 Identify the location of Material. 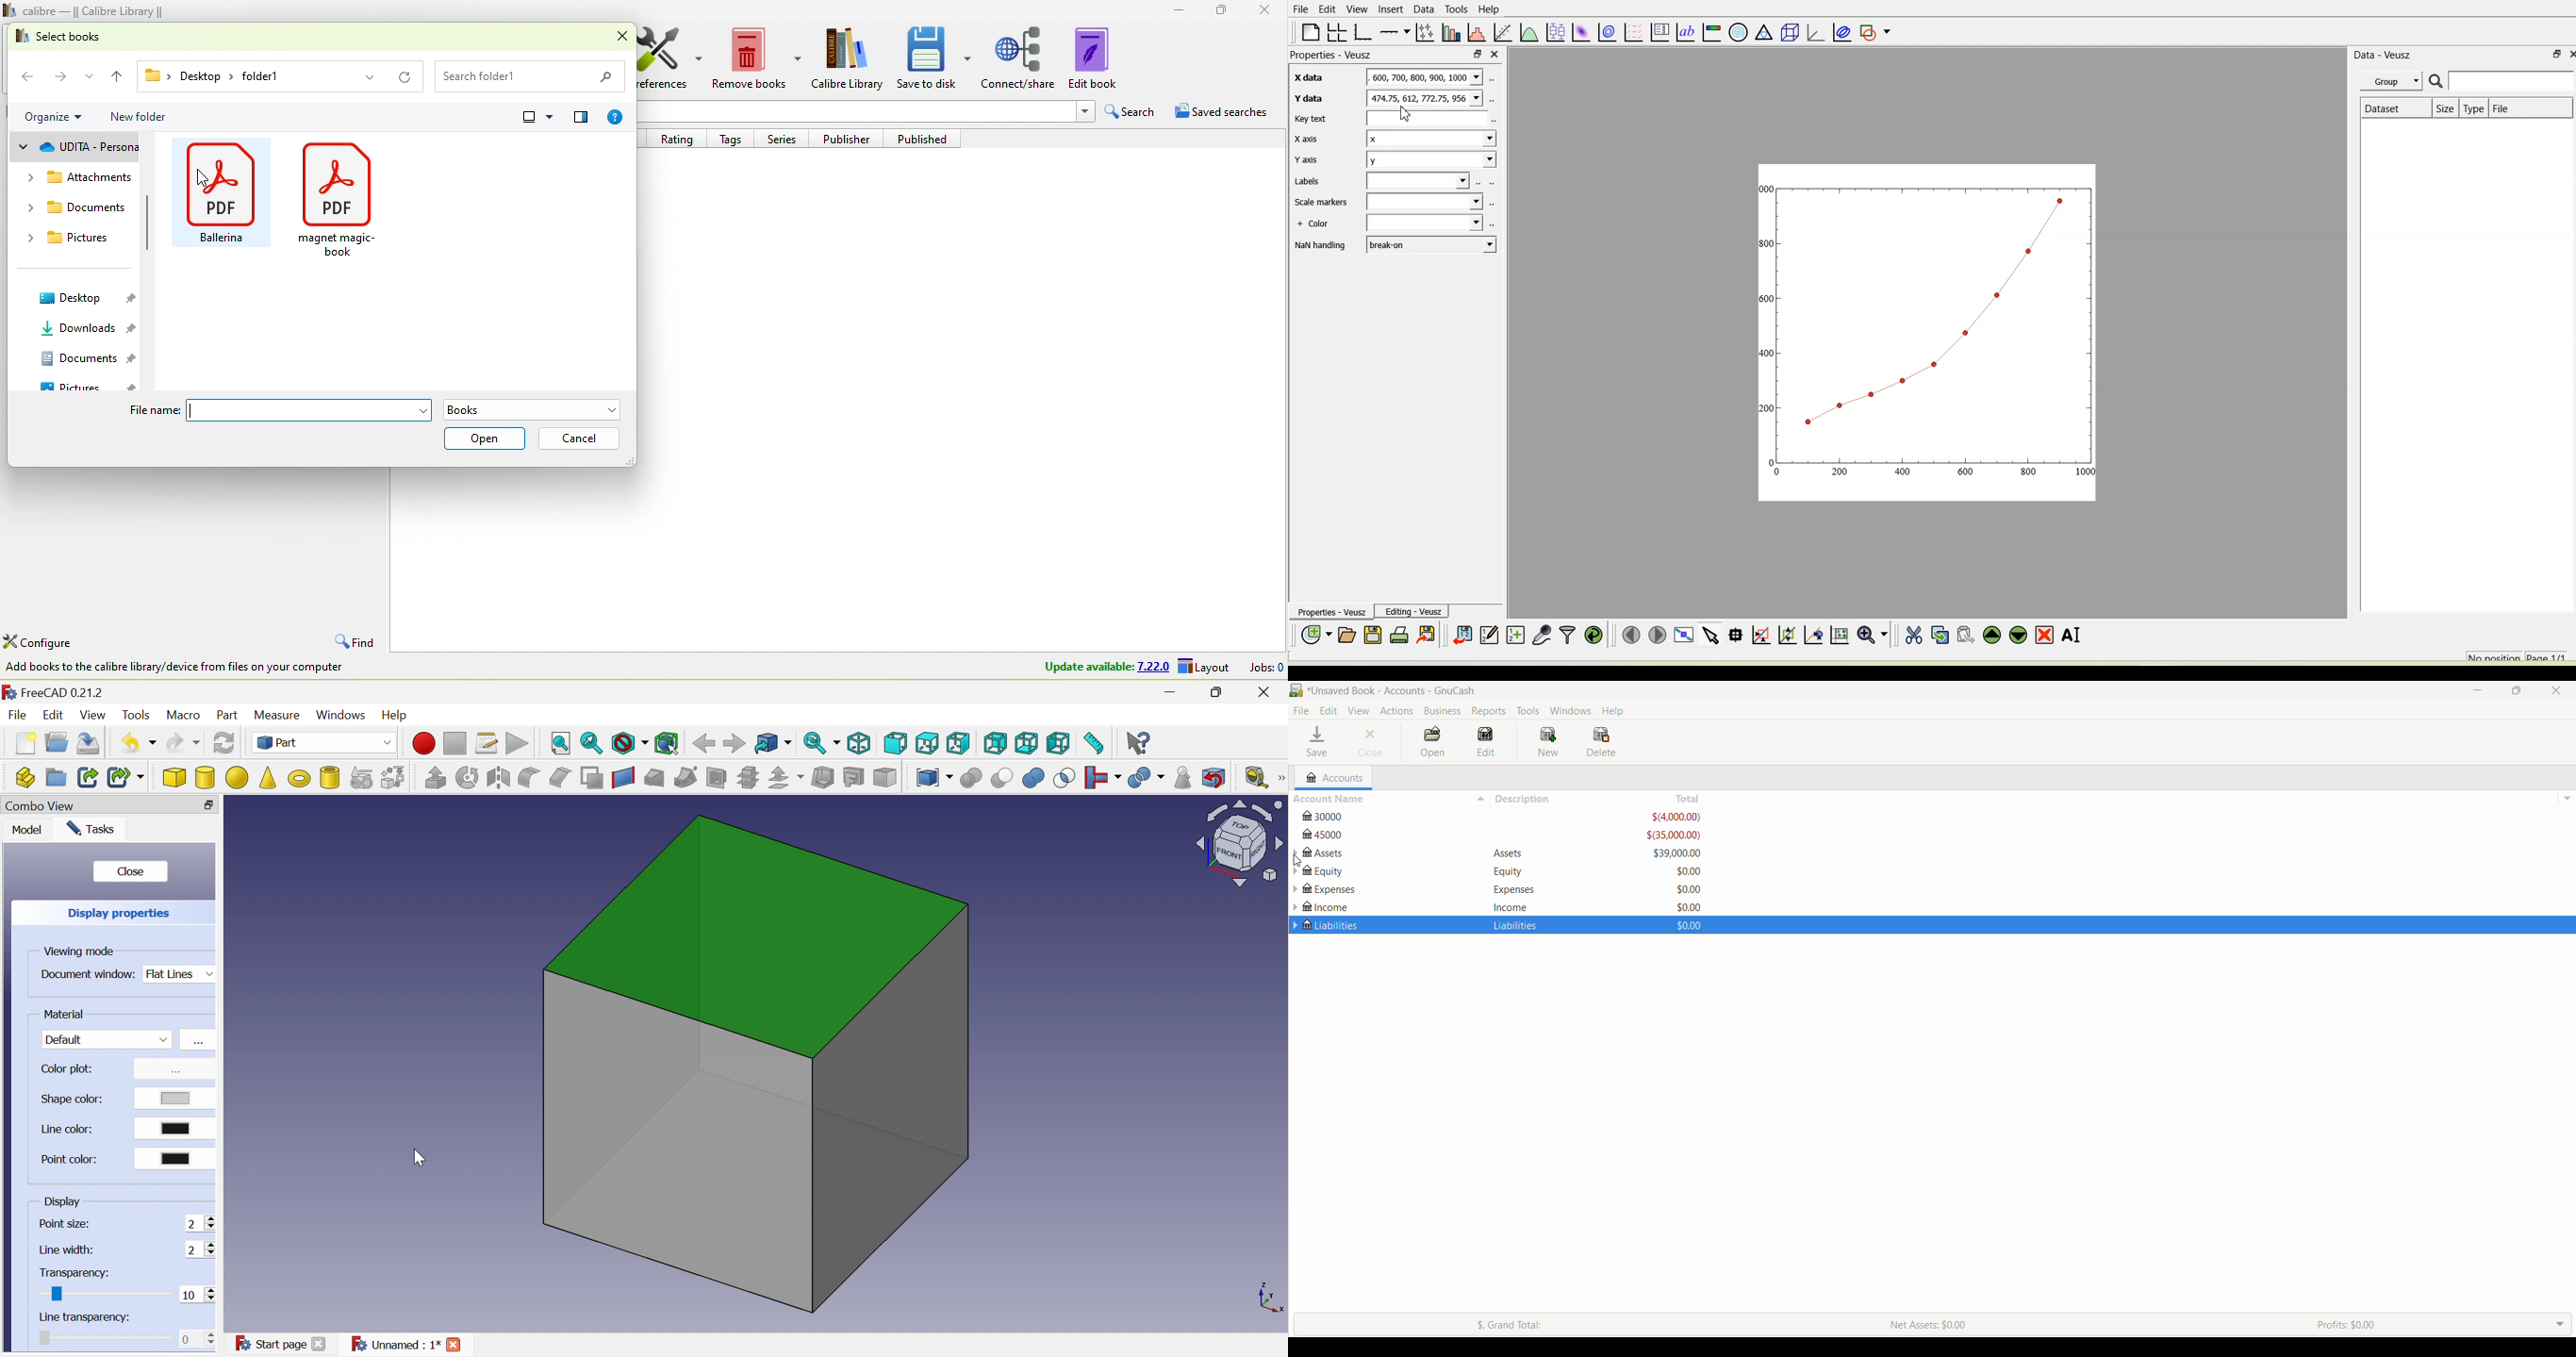
(64, 1014).